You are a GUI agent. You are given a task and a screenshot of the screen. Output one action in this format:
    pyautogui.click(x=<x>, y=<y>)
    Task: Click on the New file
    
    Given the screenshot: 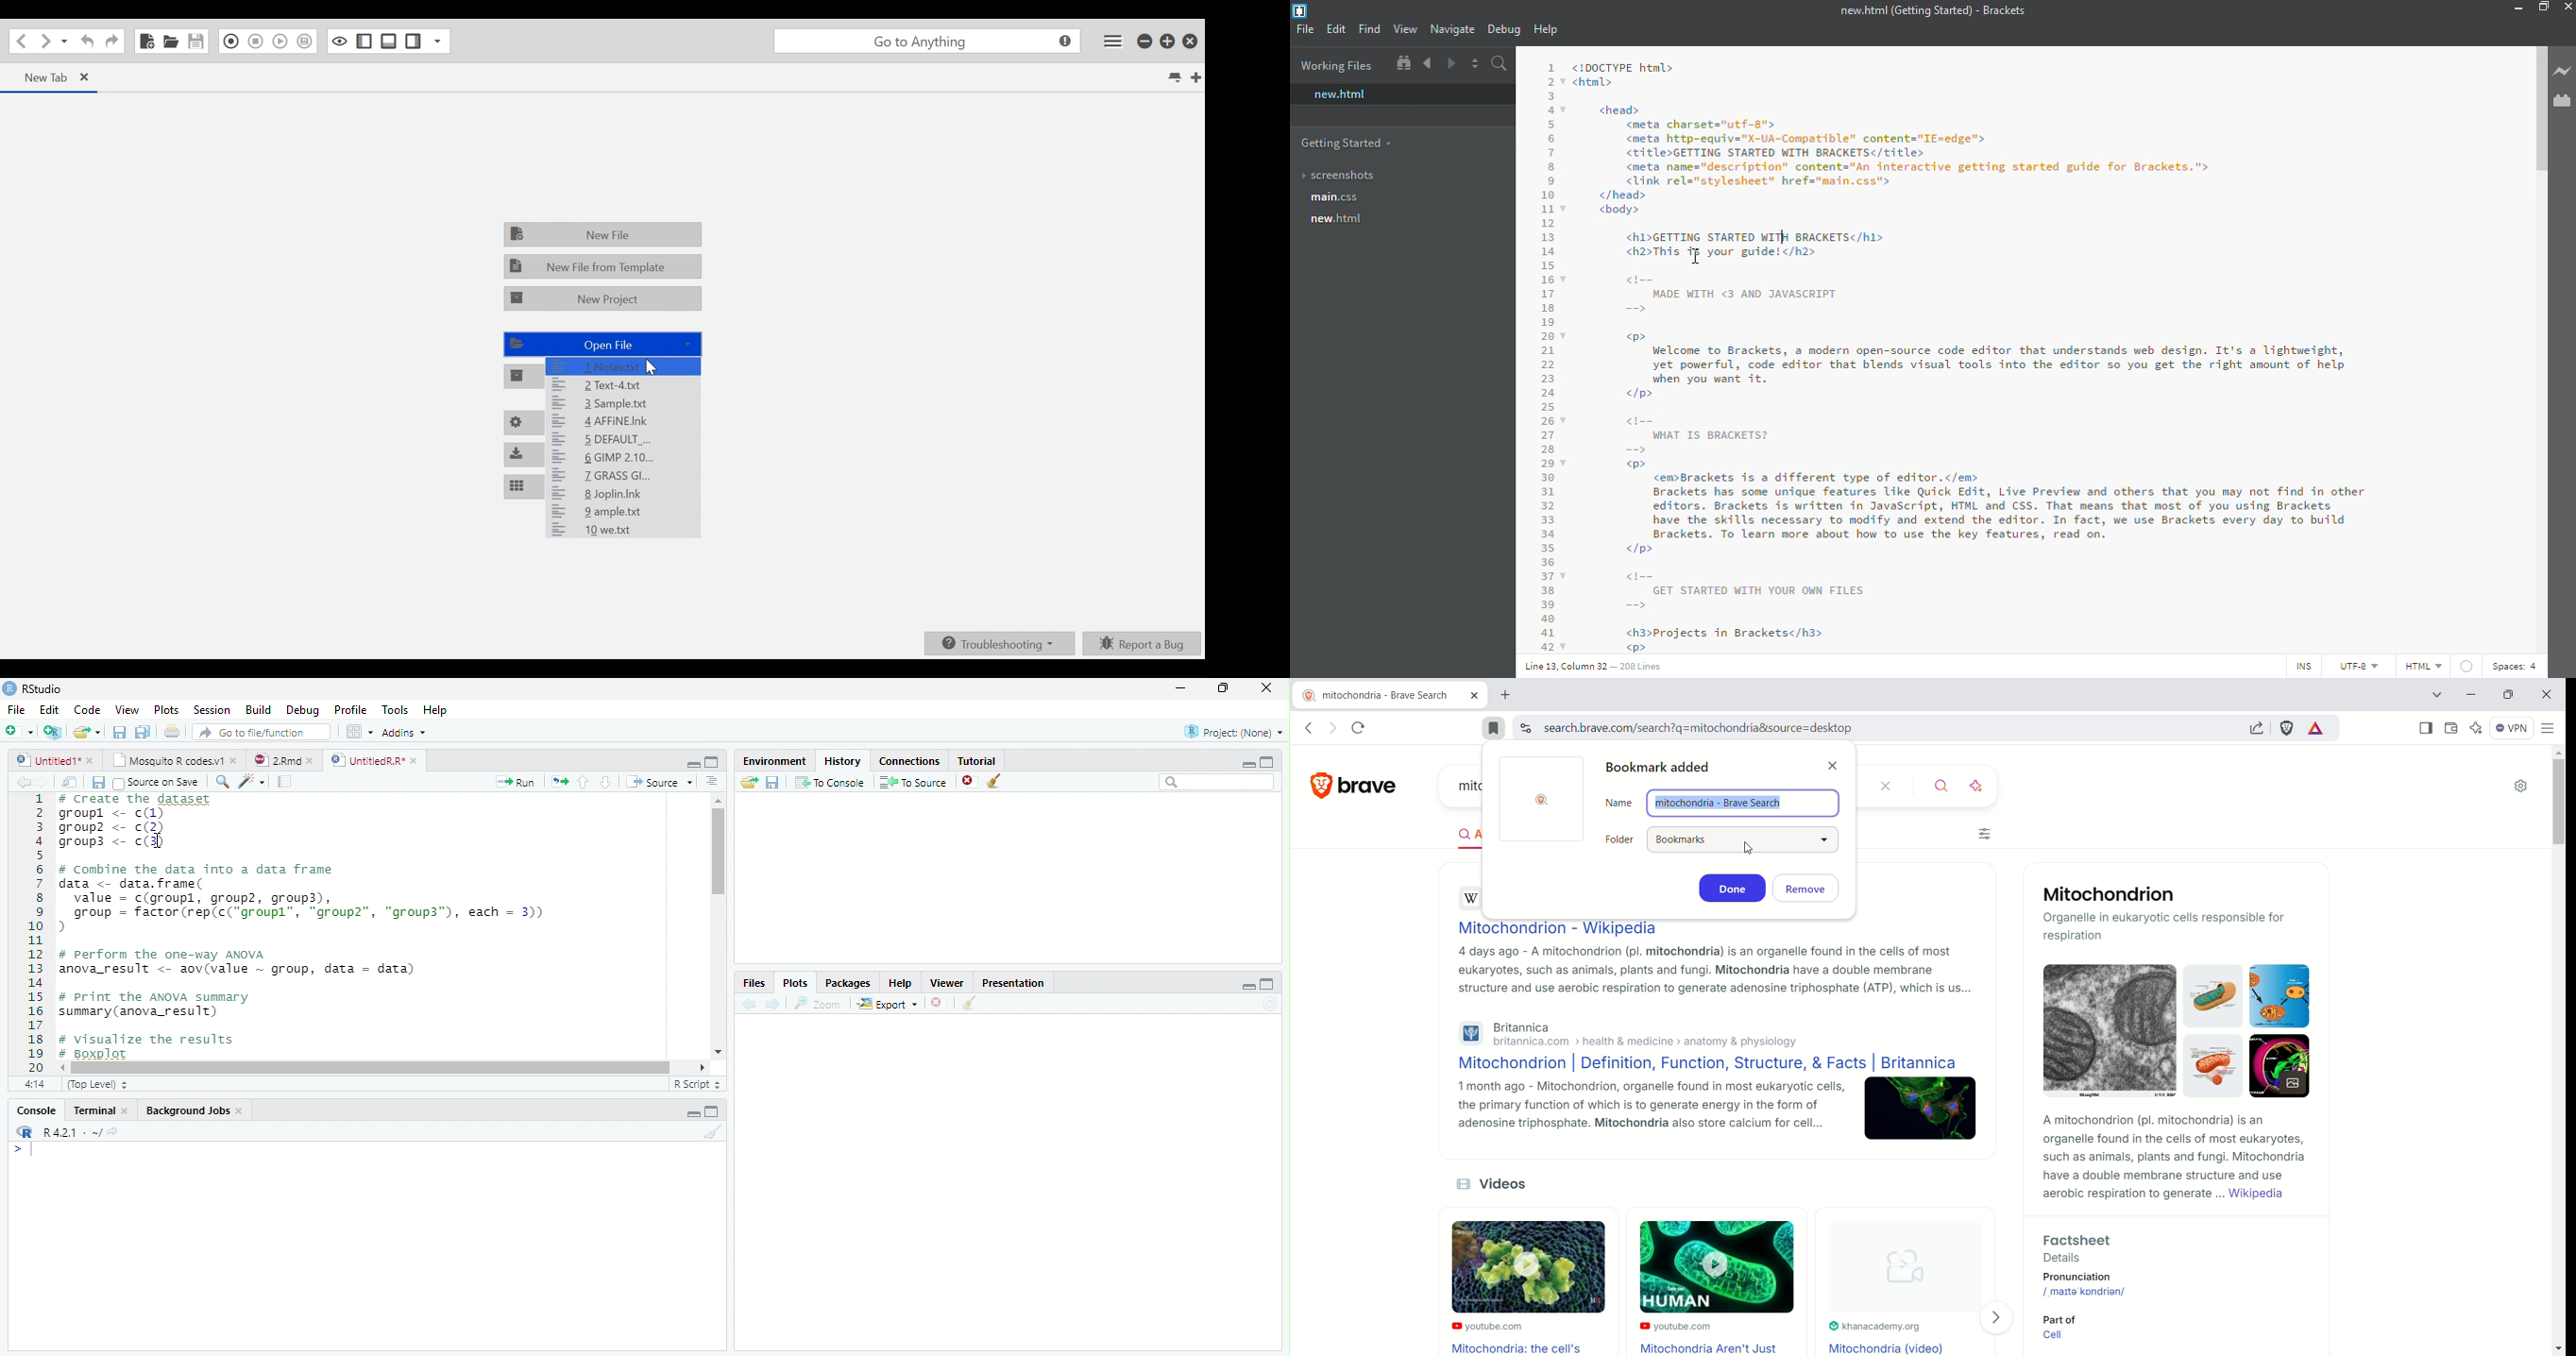 What is the action you would take?
    pyautogui.click(x=18, y=731)
    